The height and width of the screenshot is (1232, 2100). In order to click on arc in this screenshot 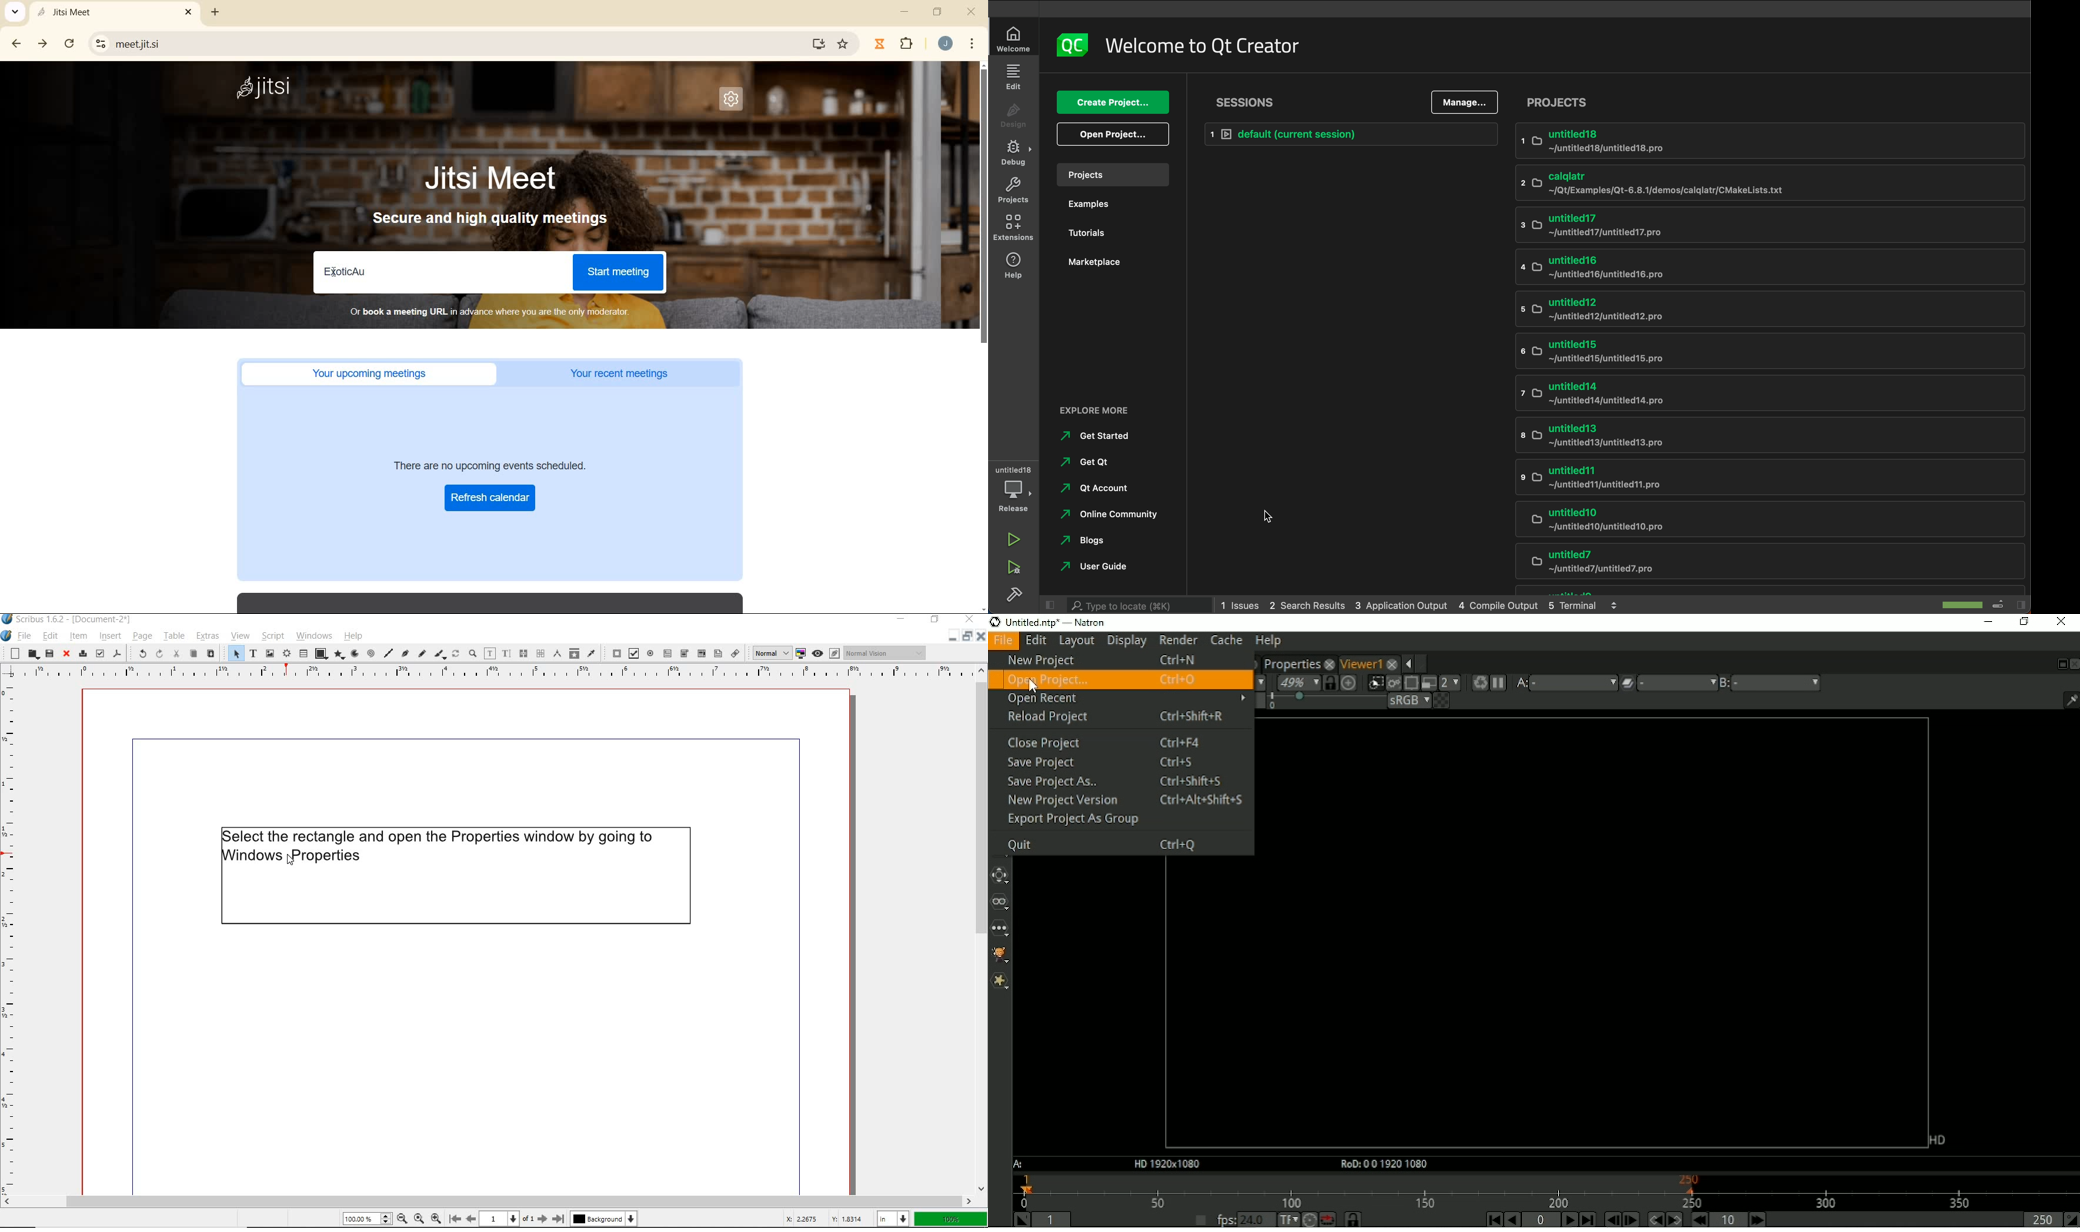, I will do `click(354, 653)`.